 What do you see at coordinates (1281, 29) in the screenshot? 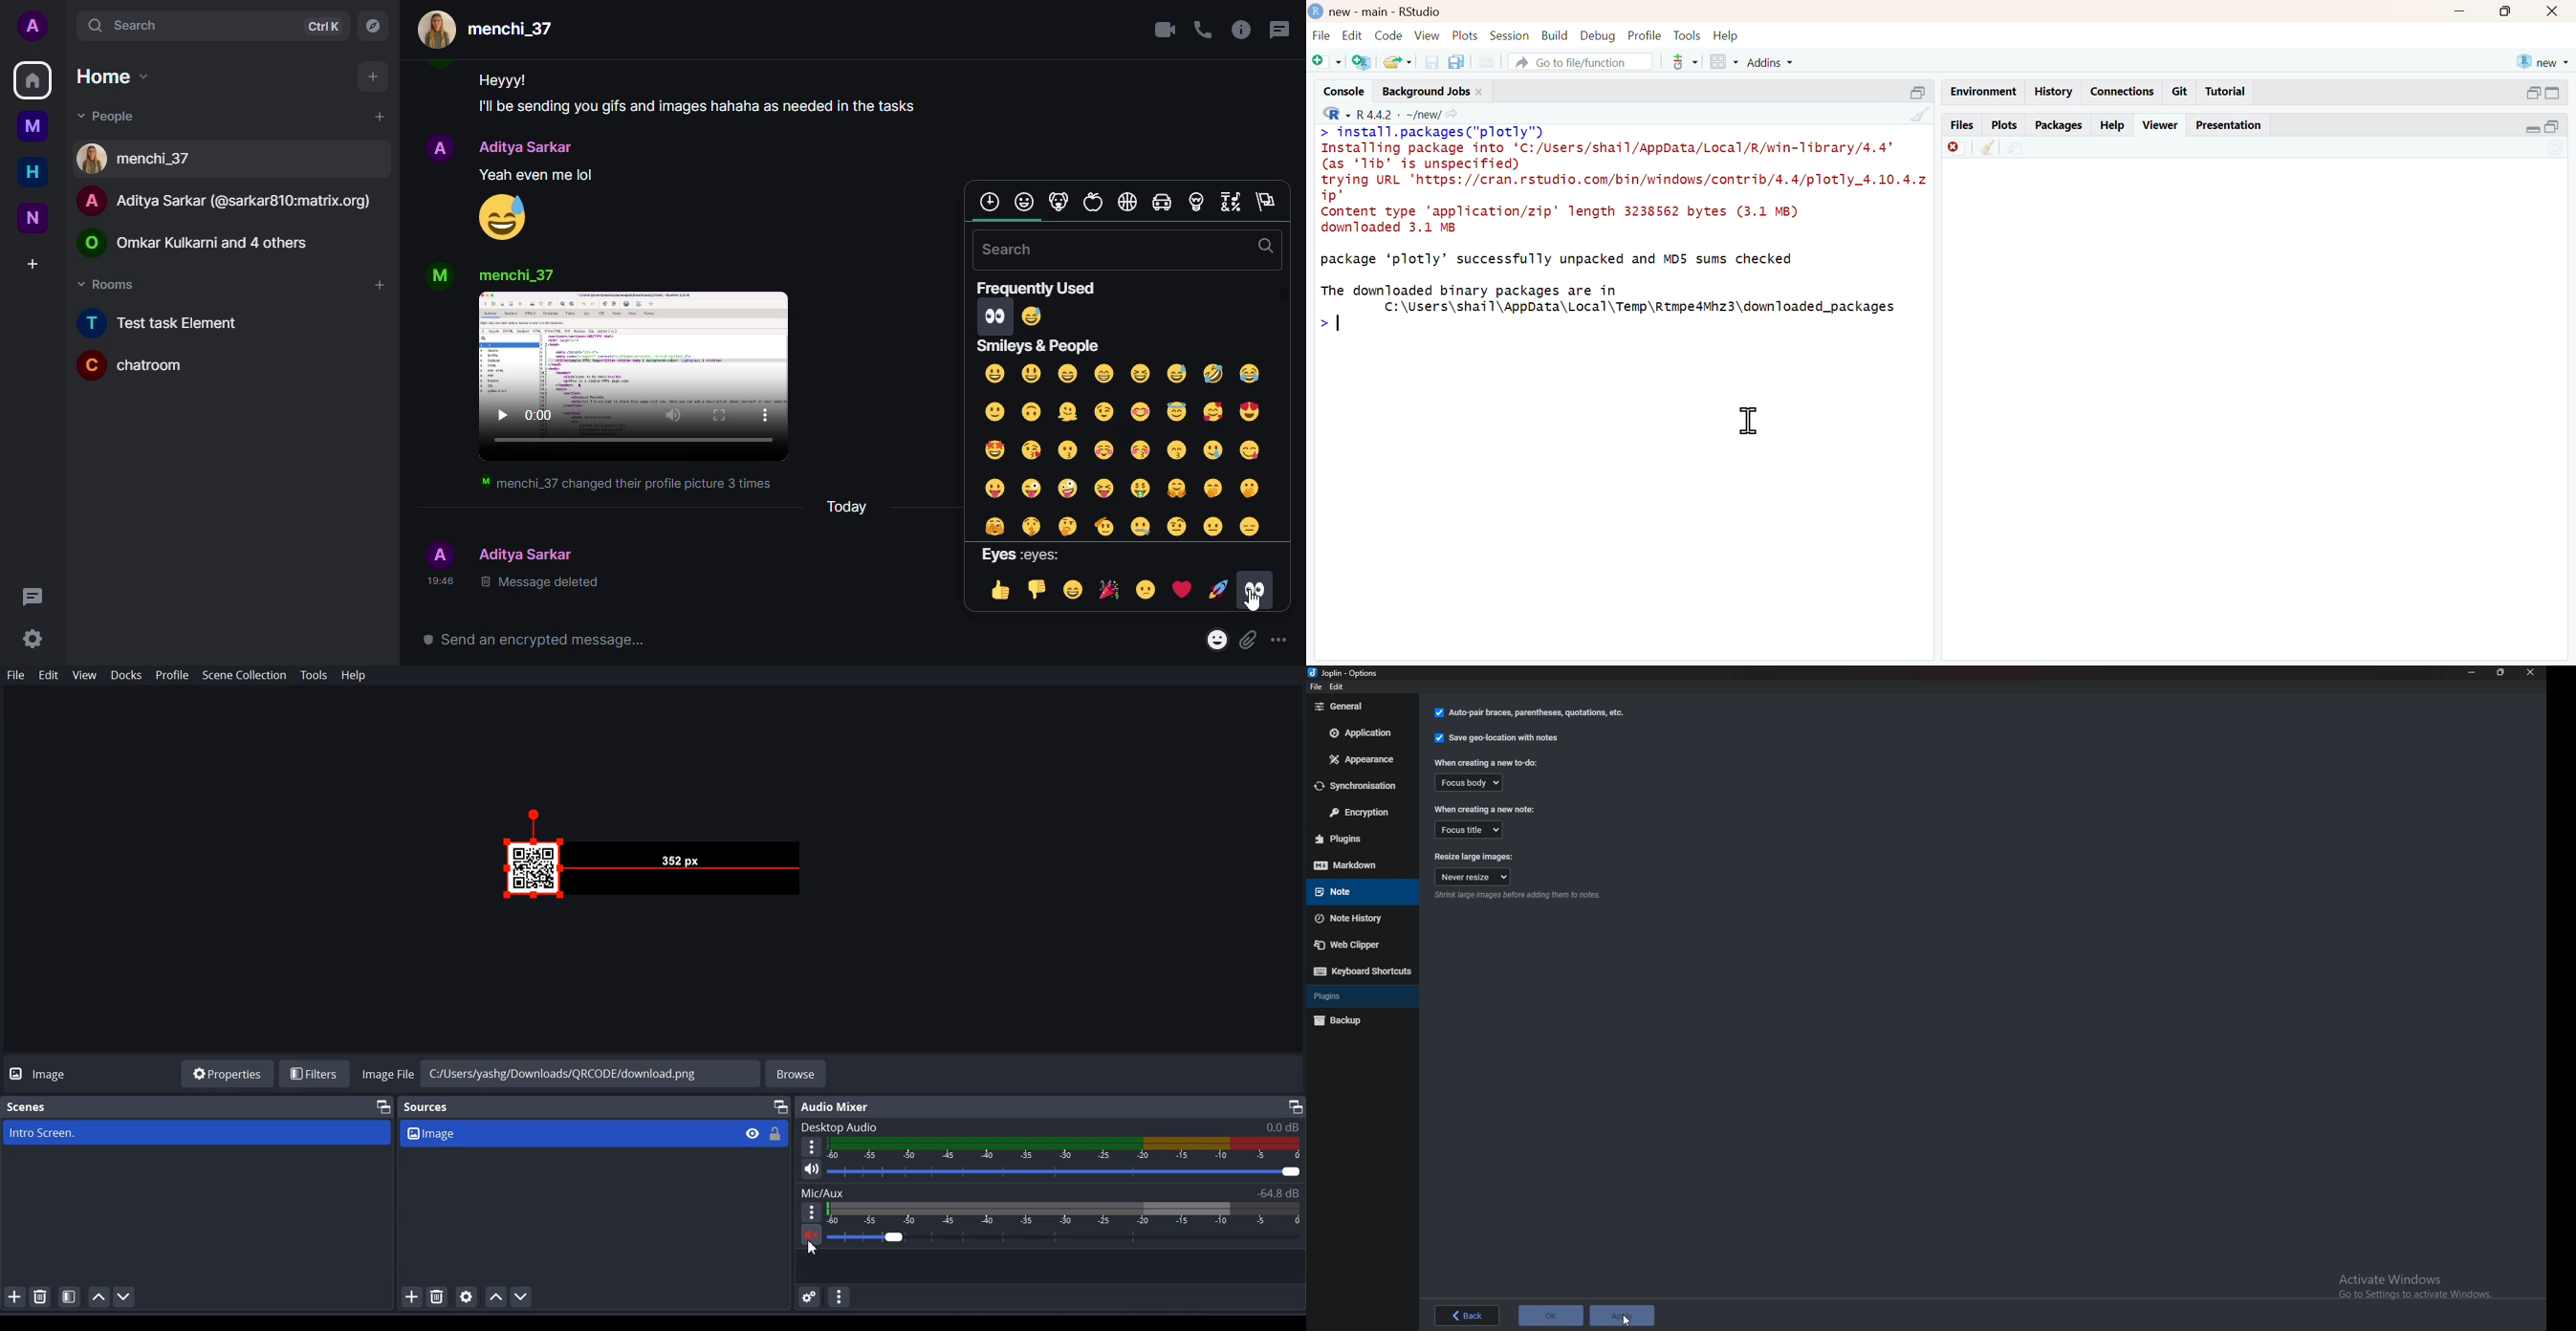
I see `threads` at bounding box center [1281, 29].